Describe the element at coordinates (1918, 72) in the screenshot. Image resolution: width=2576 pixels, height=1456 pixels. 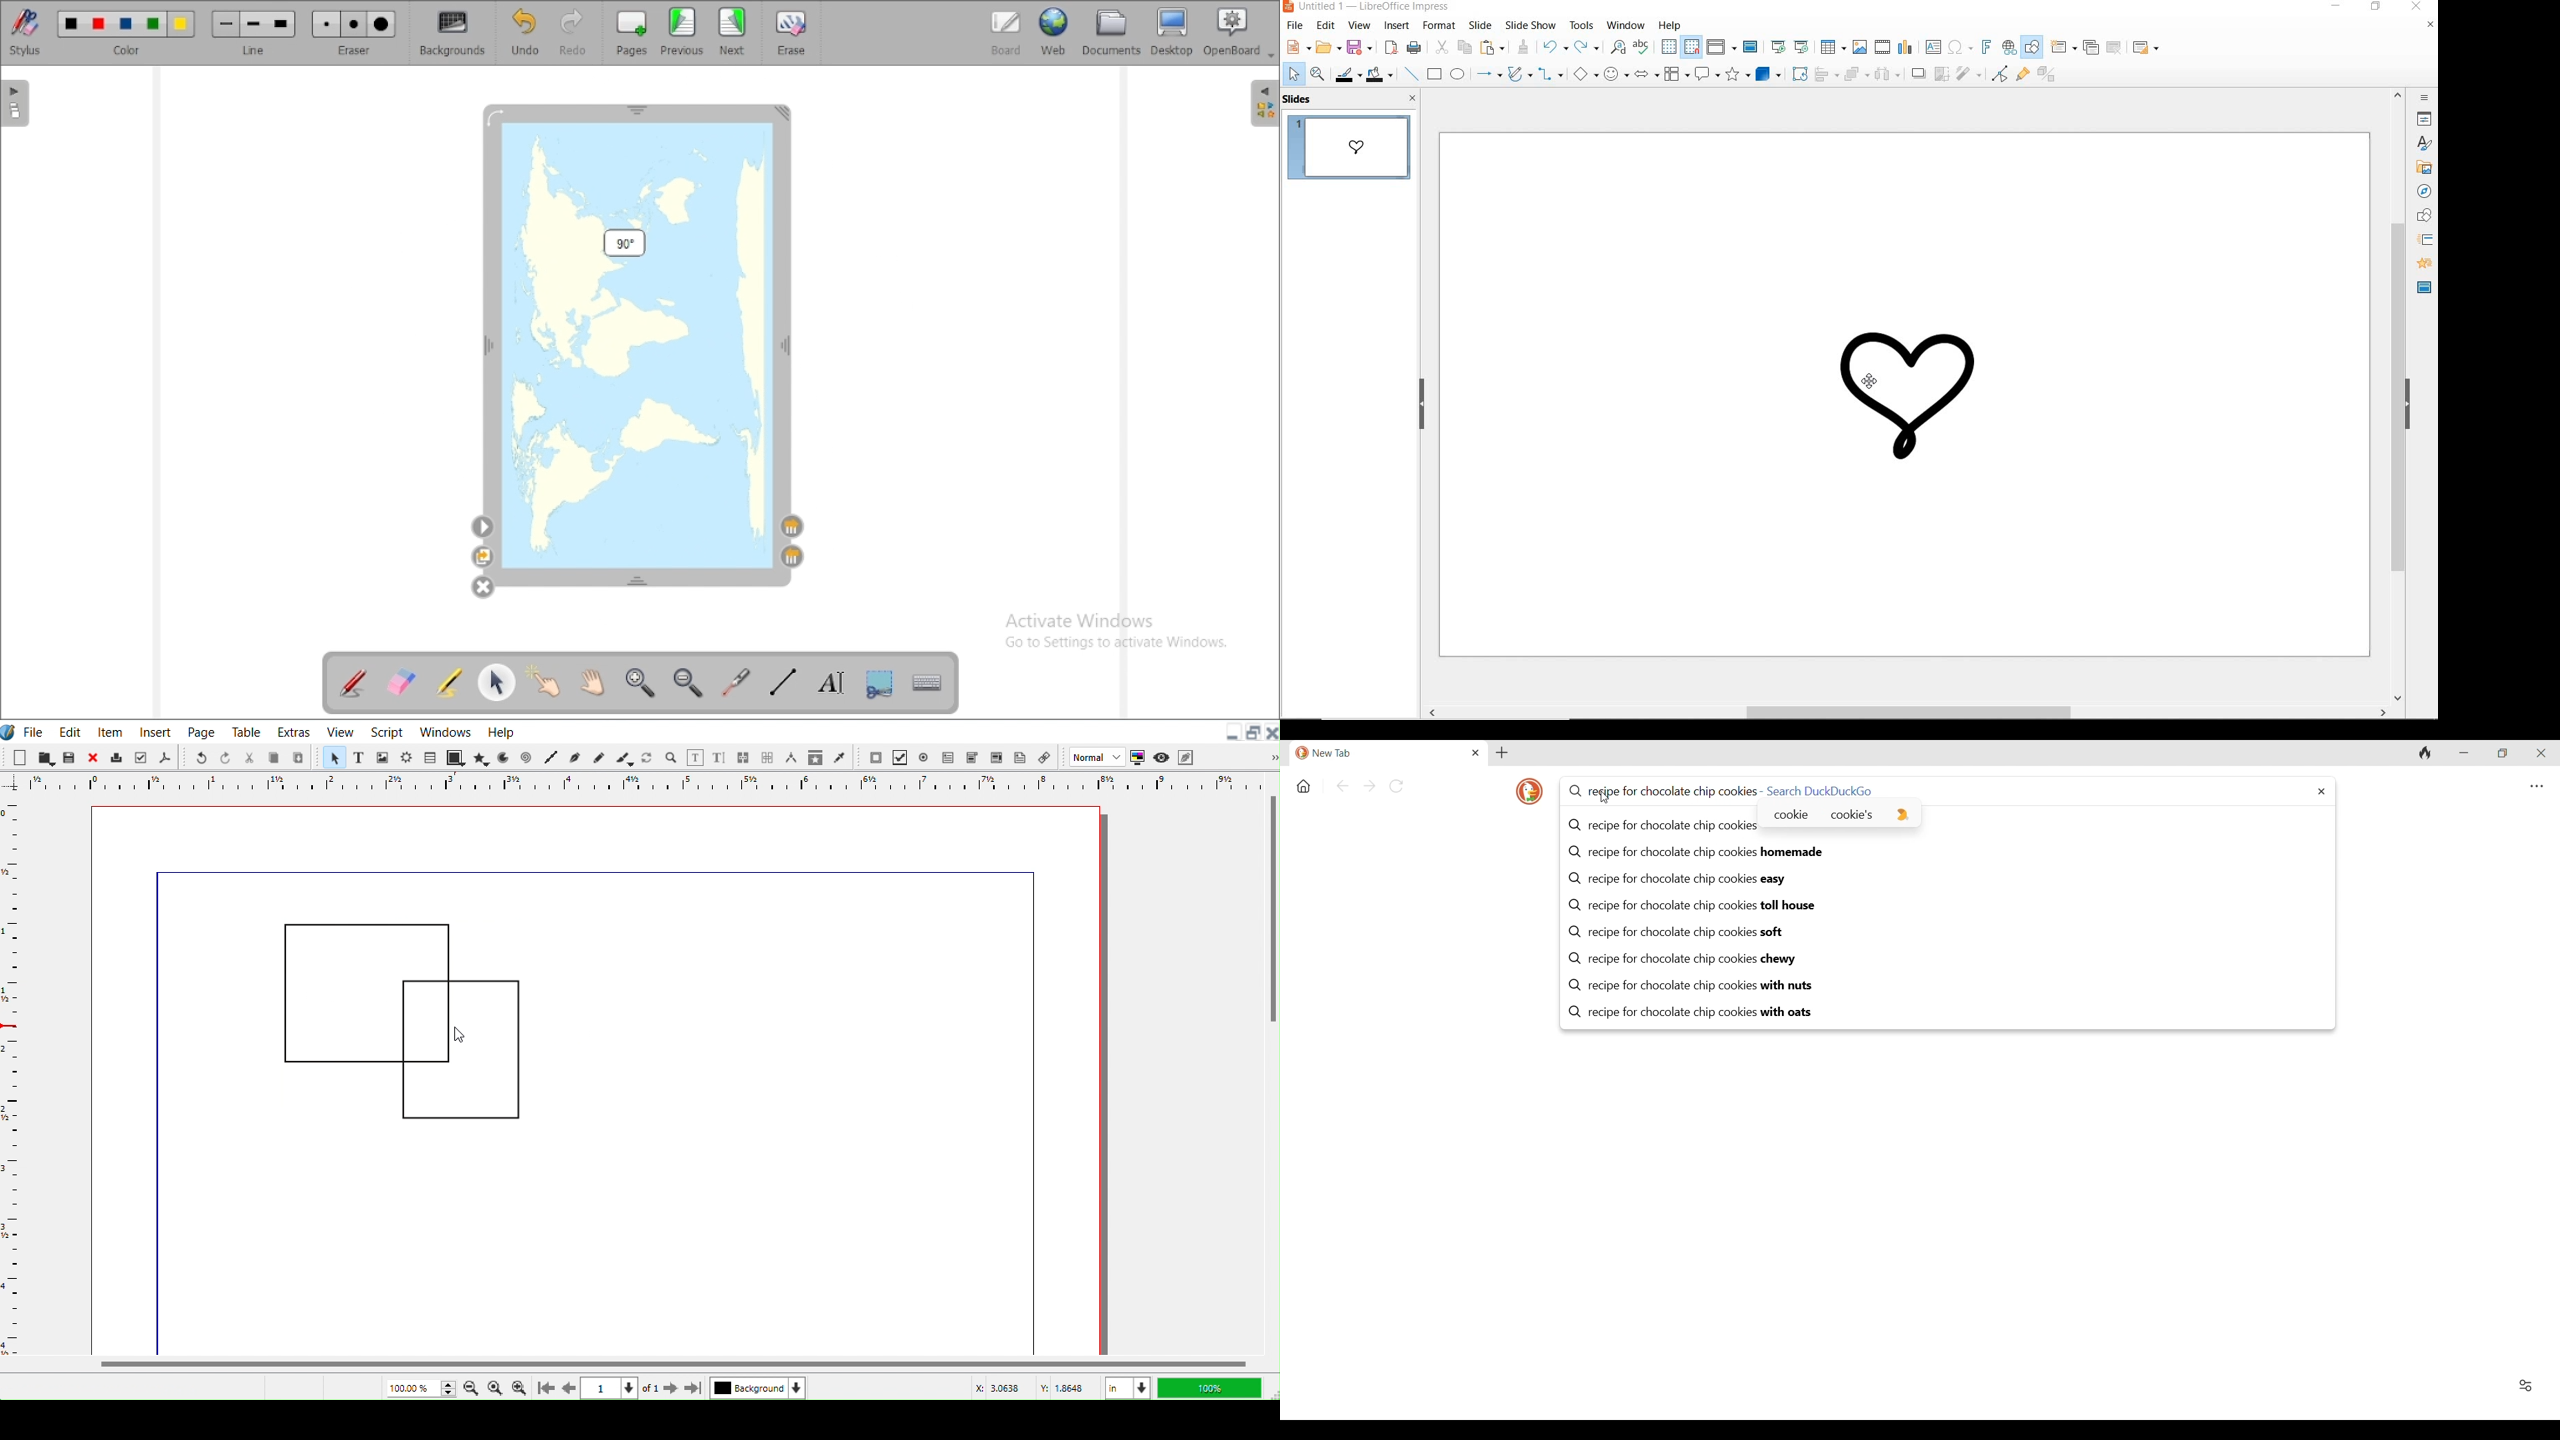
I see `shadow` at that location.